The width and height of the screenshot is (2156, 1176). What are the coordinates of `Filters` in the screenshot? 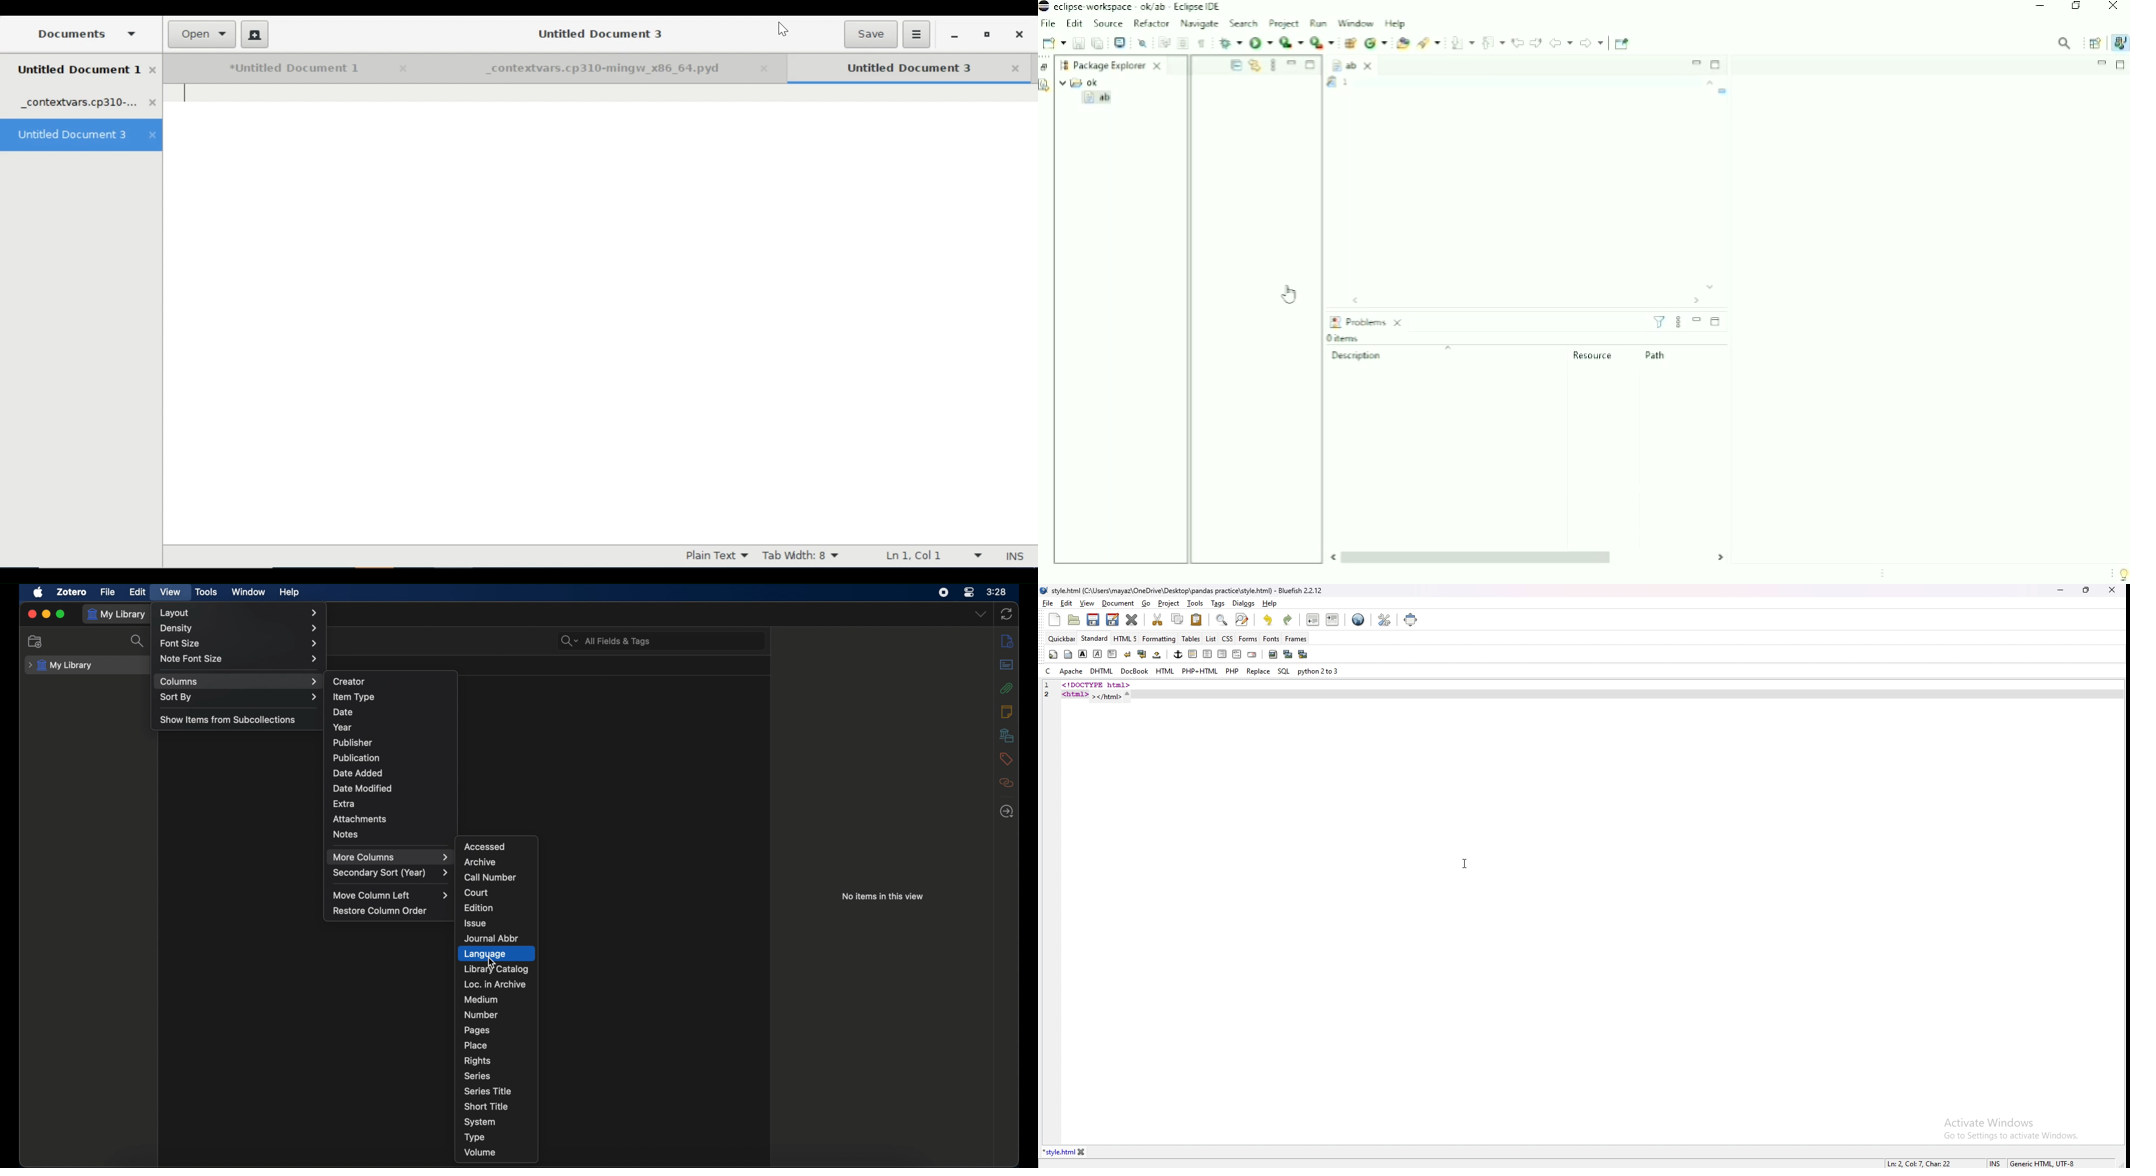 It's located at (1659, 322).